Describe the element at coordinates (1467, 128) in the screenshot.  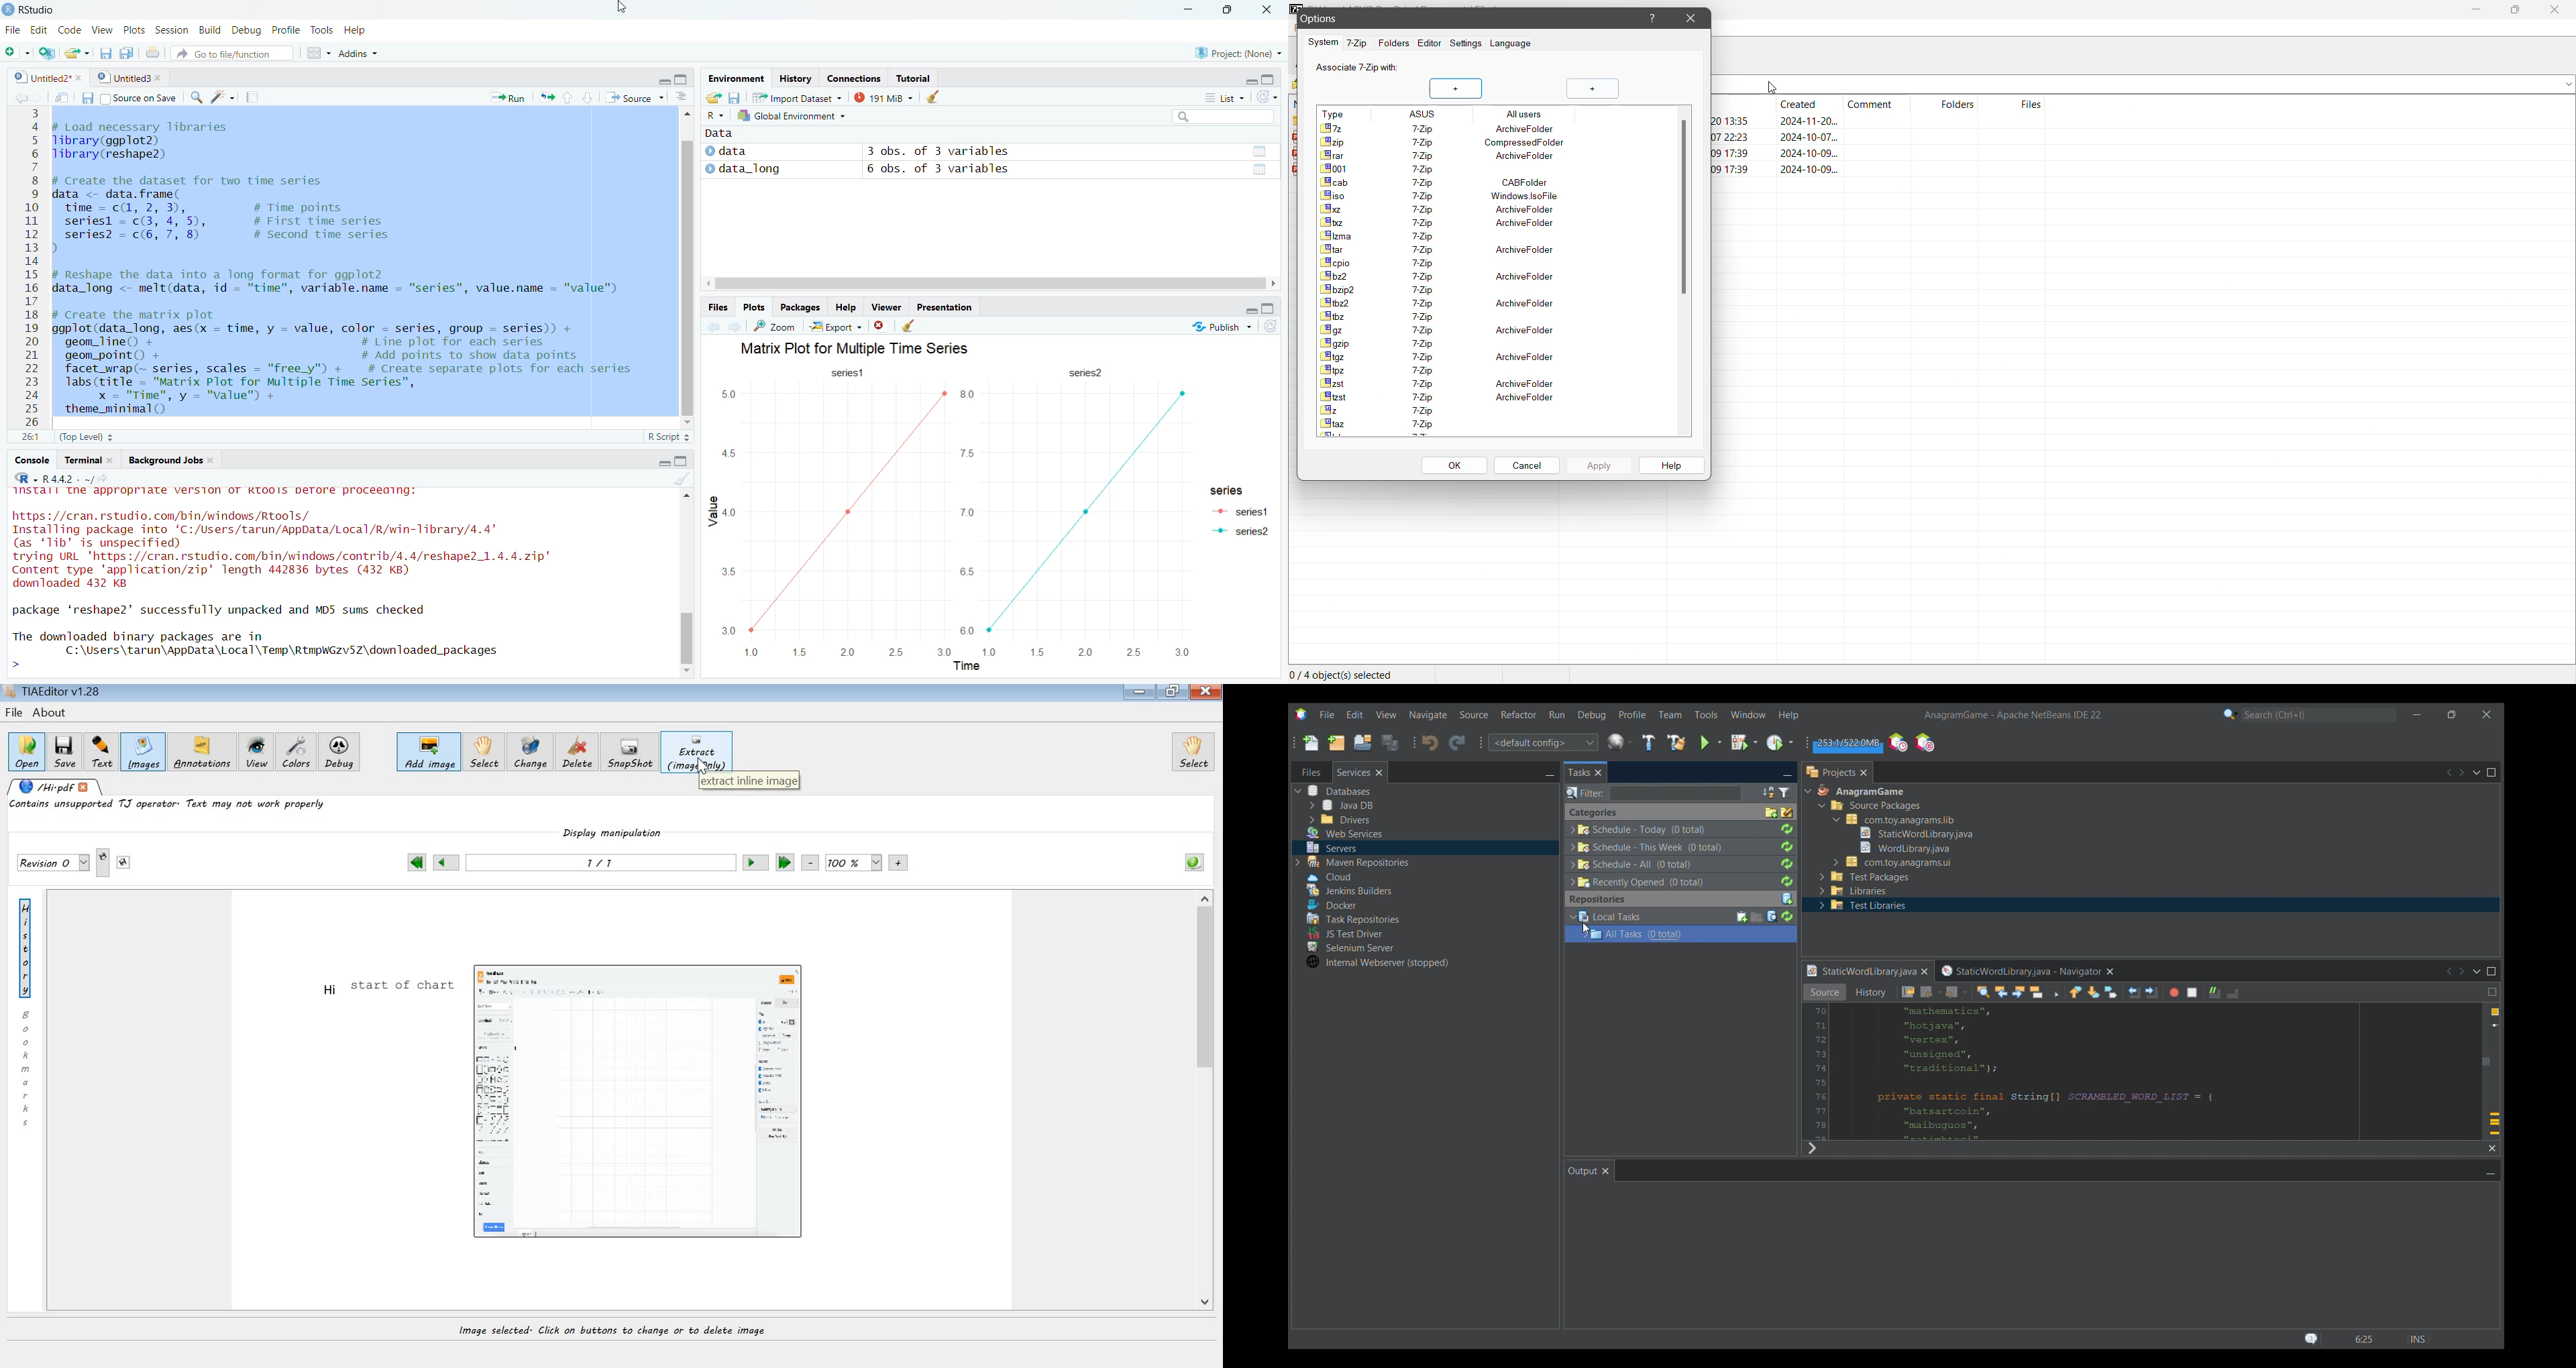
I see `Archive folder` at that location.